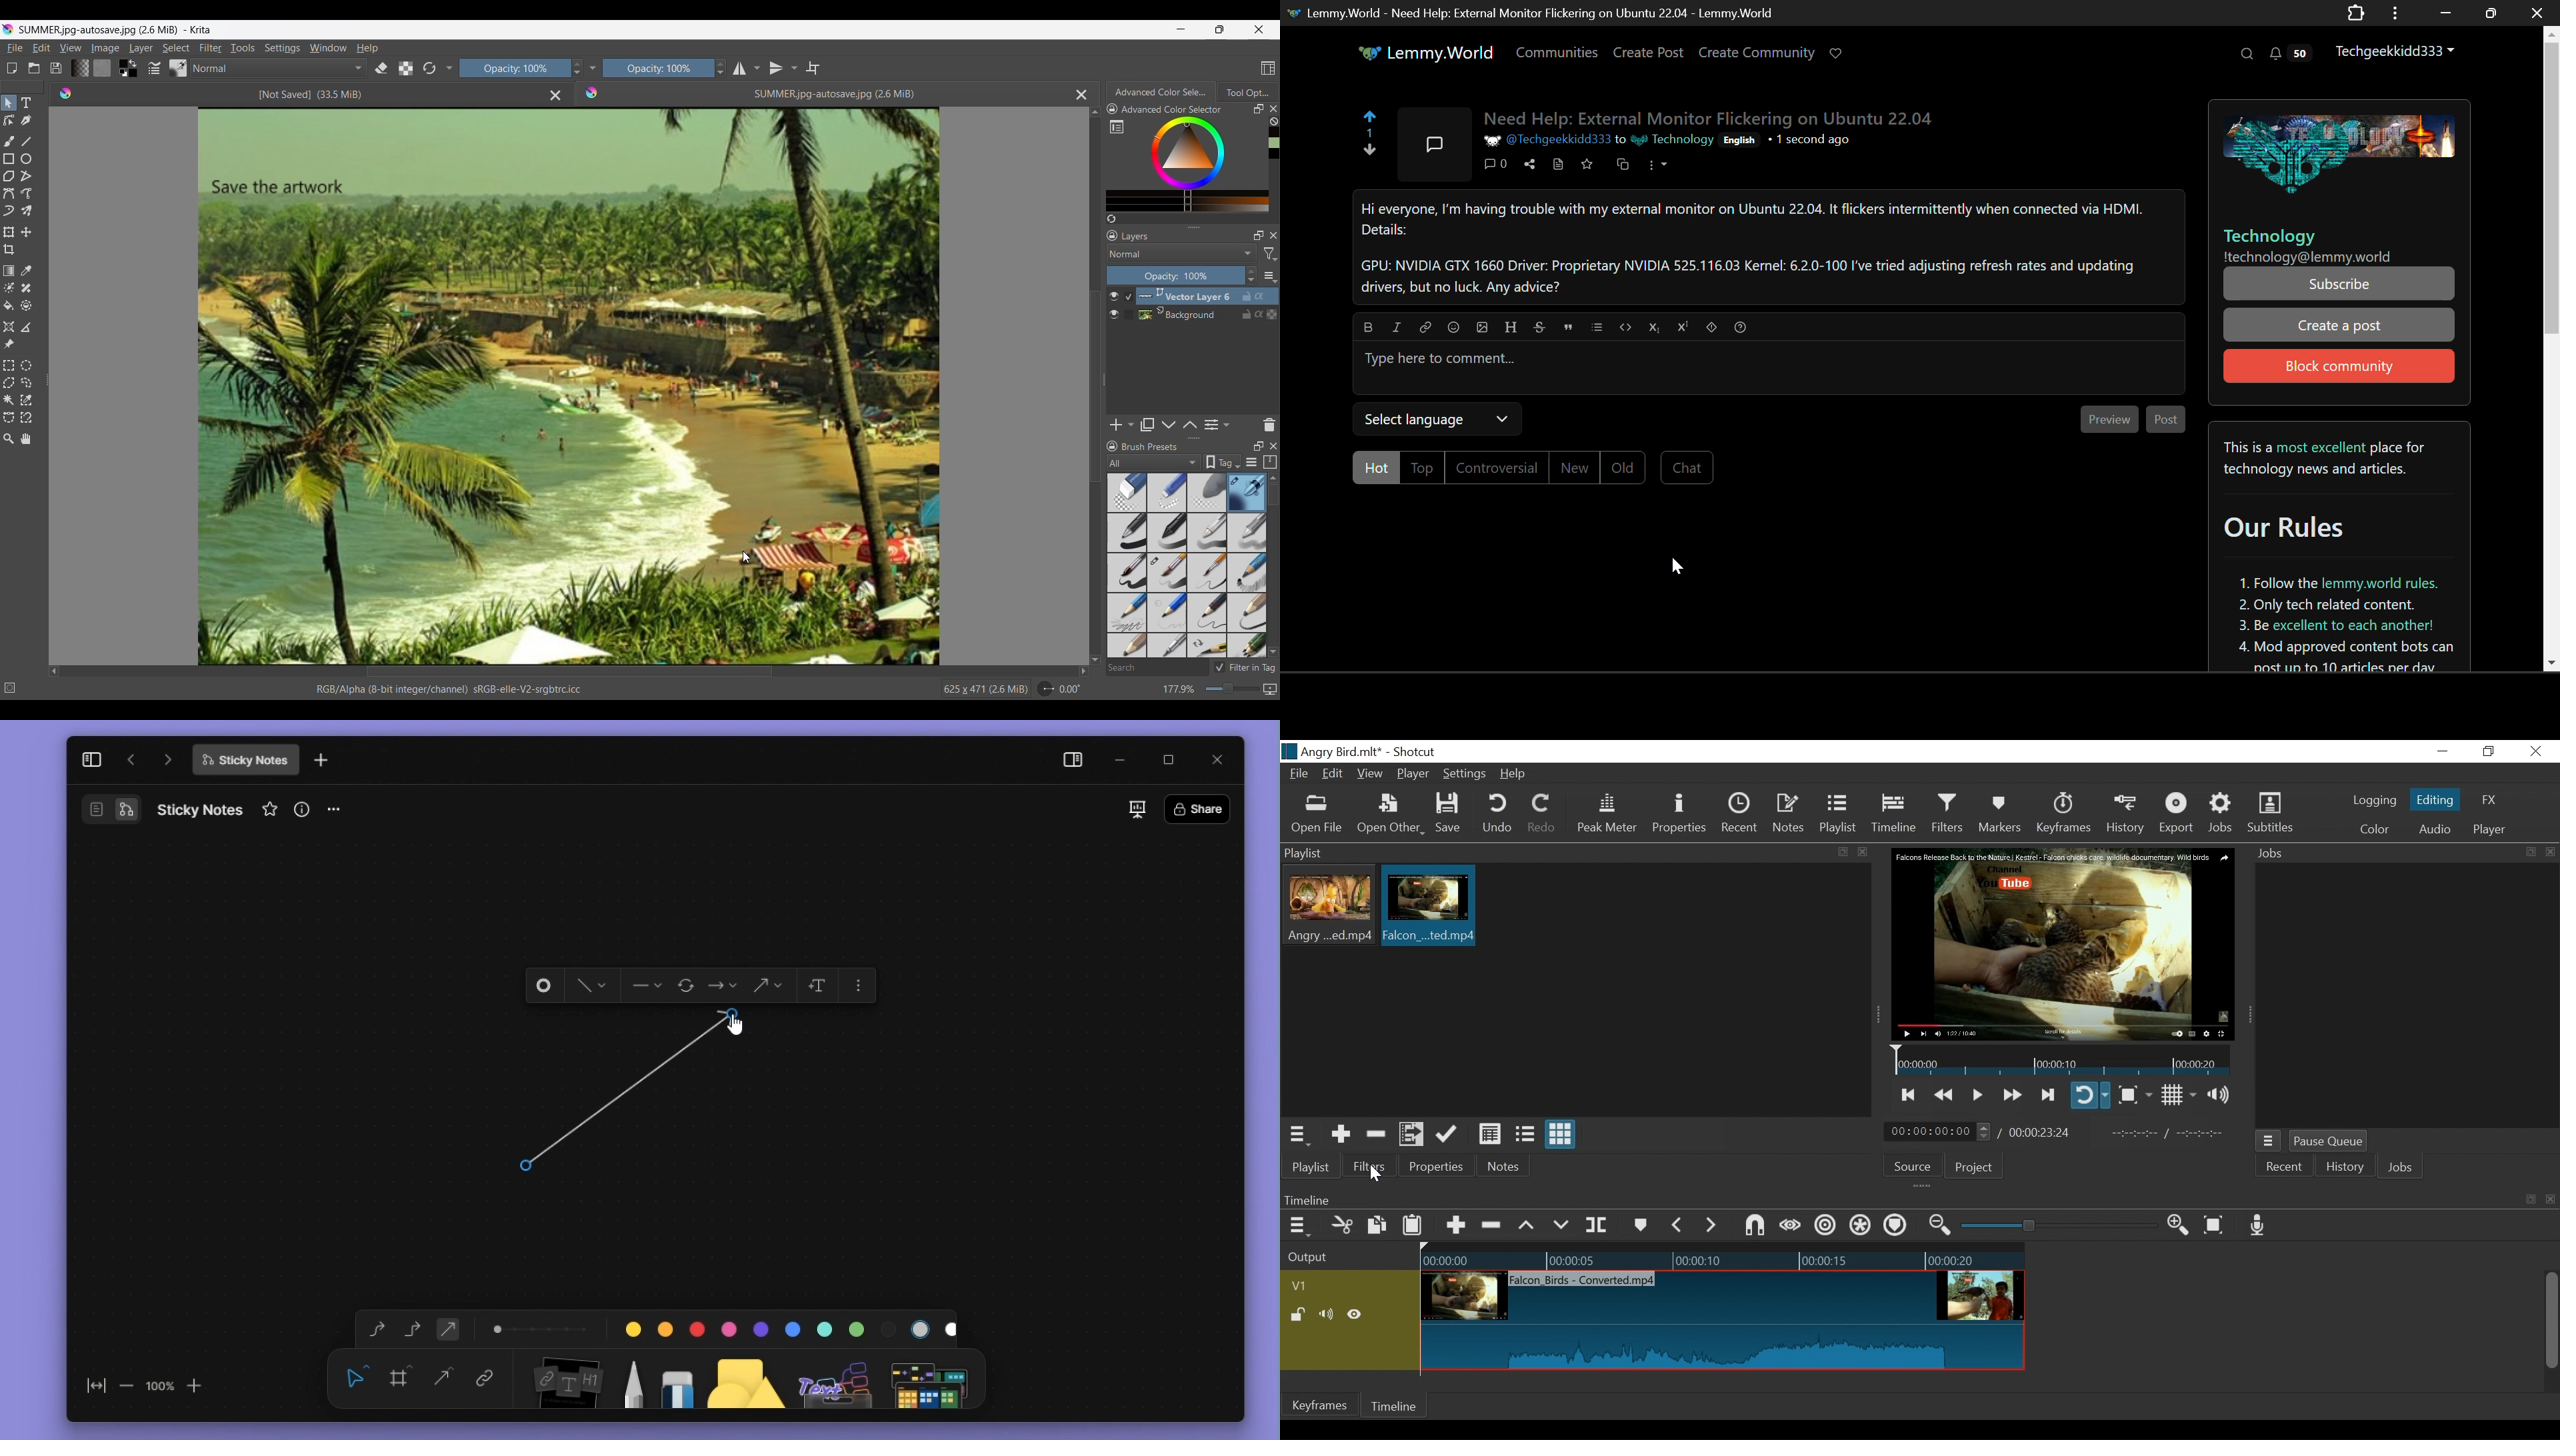 This screenshot has height=1456, width=2576. What do you see at coordinates (1945, 1095) in the screenshot?
I see `Play backward quickly` at bounding box center [1945, 1095].